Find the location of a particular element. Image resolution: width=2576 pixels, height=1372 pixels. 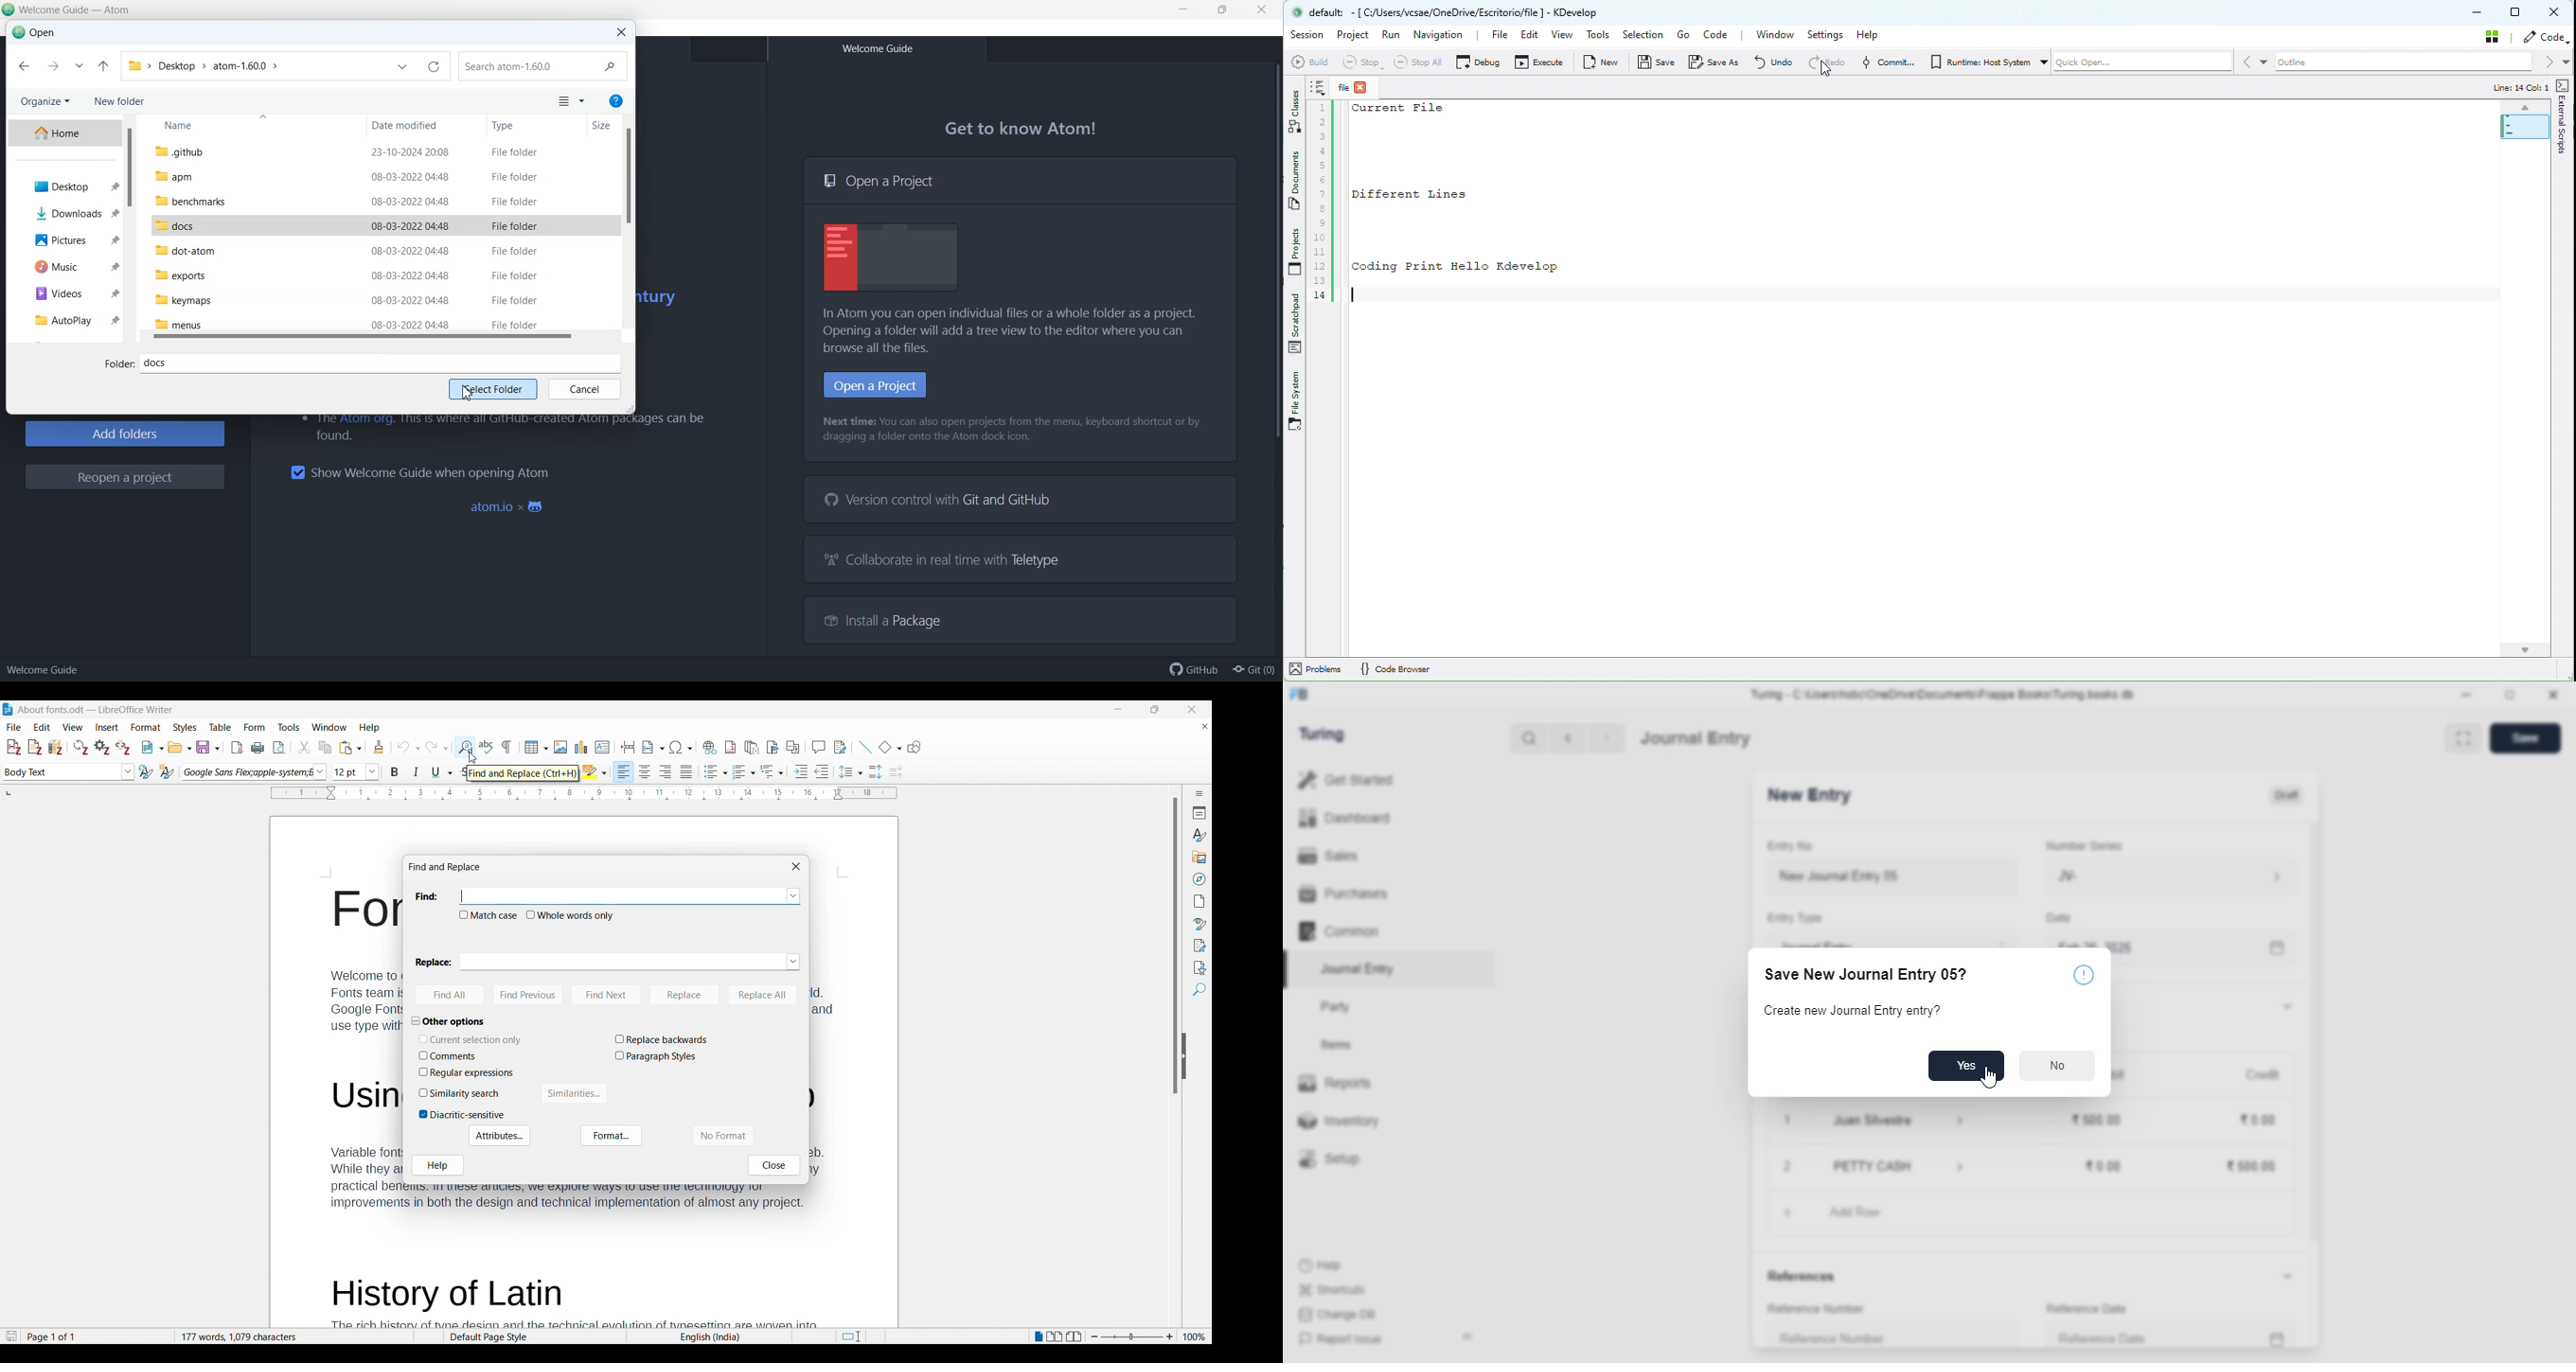

Open Project is located at coordinates (875, 385).